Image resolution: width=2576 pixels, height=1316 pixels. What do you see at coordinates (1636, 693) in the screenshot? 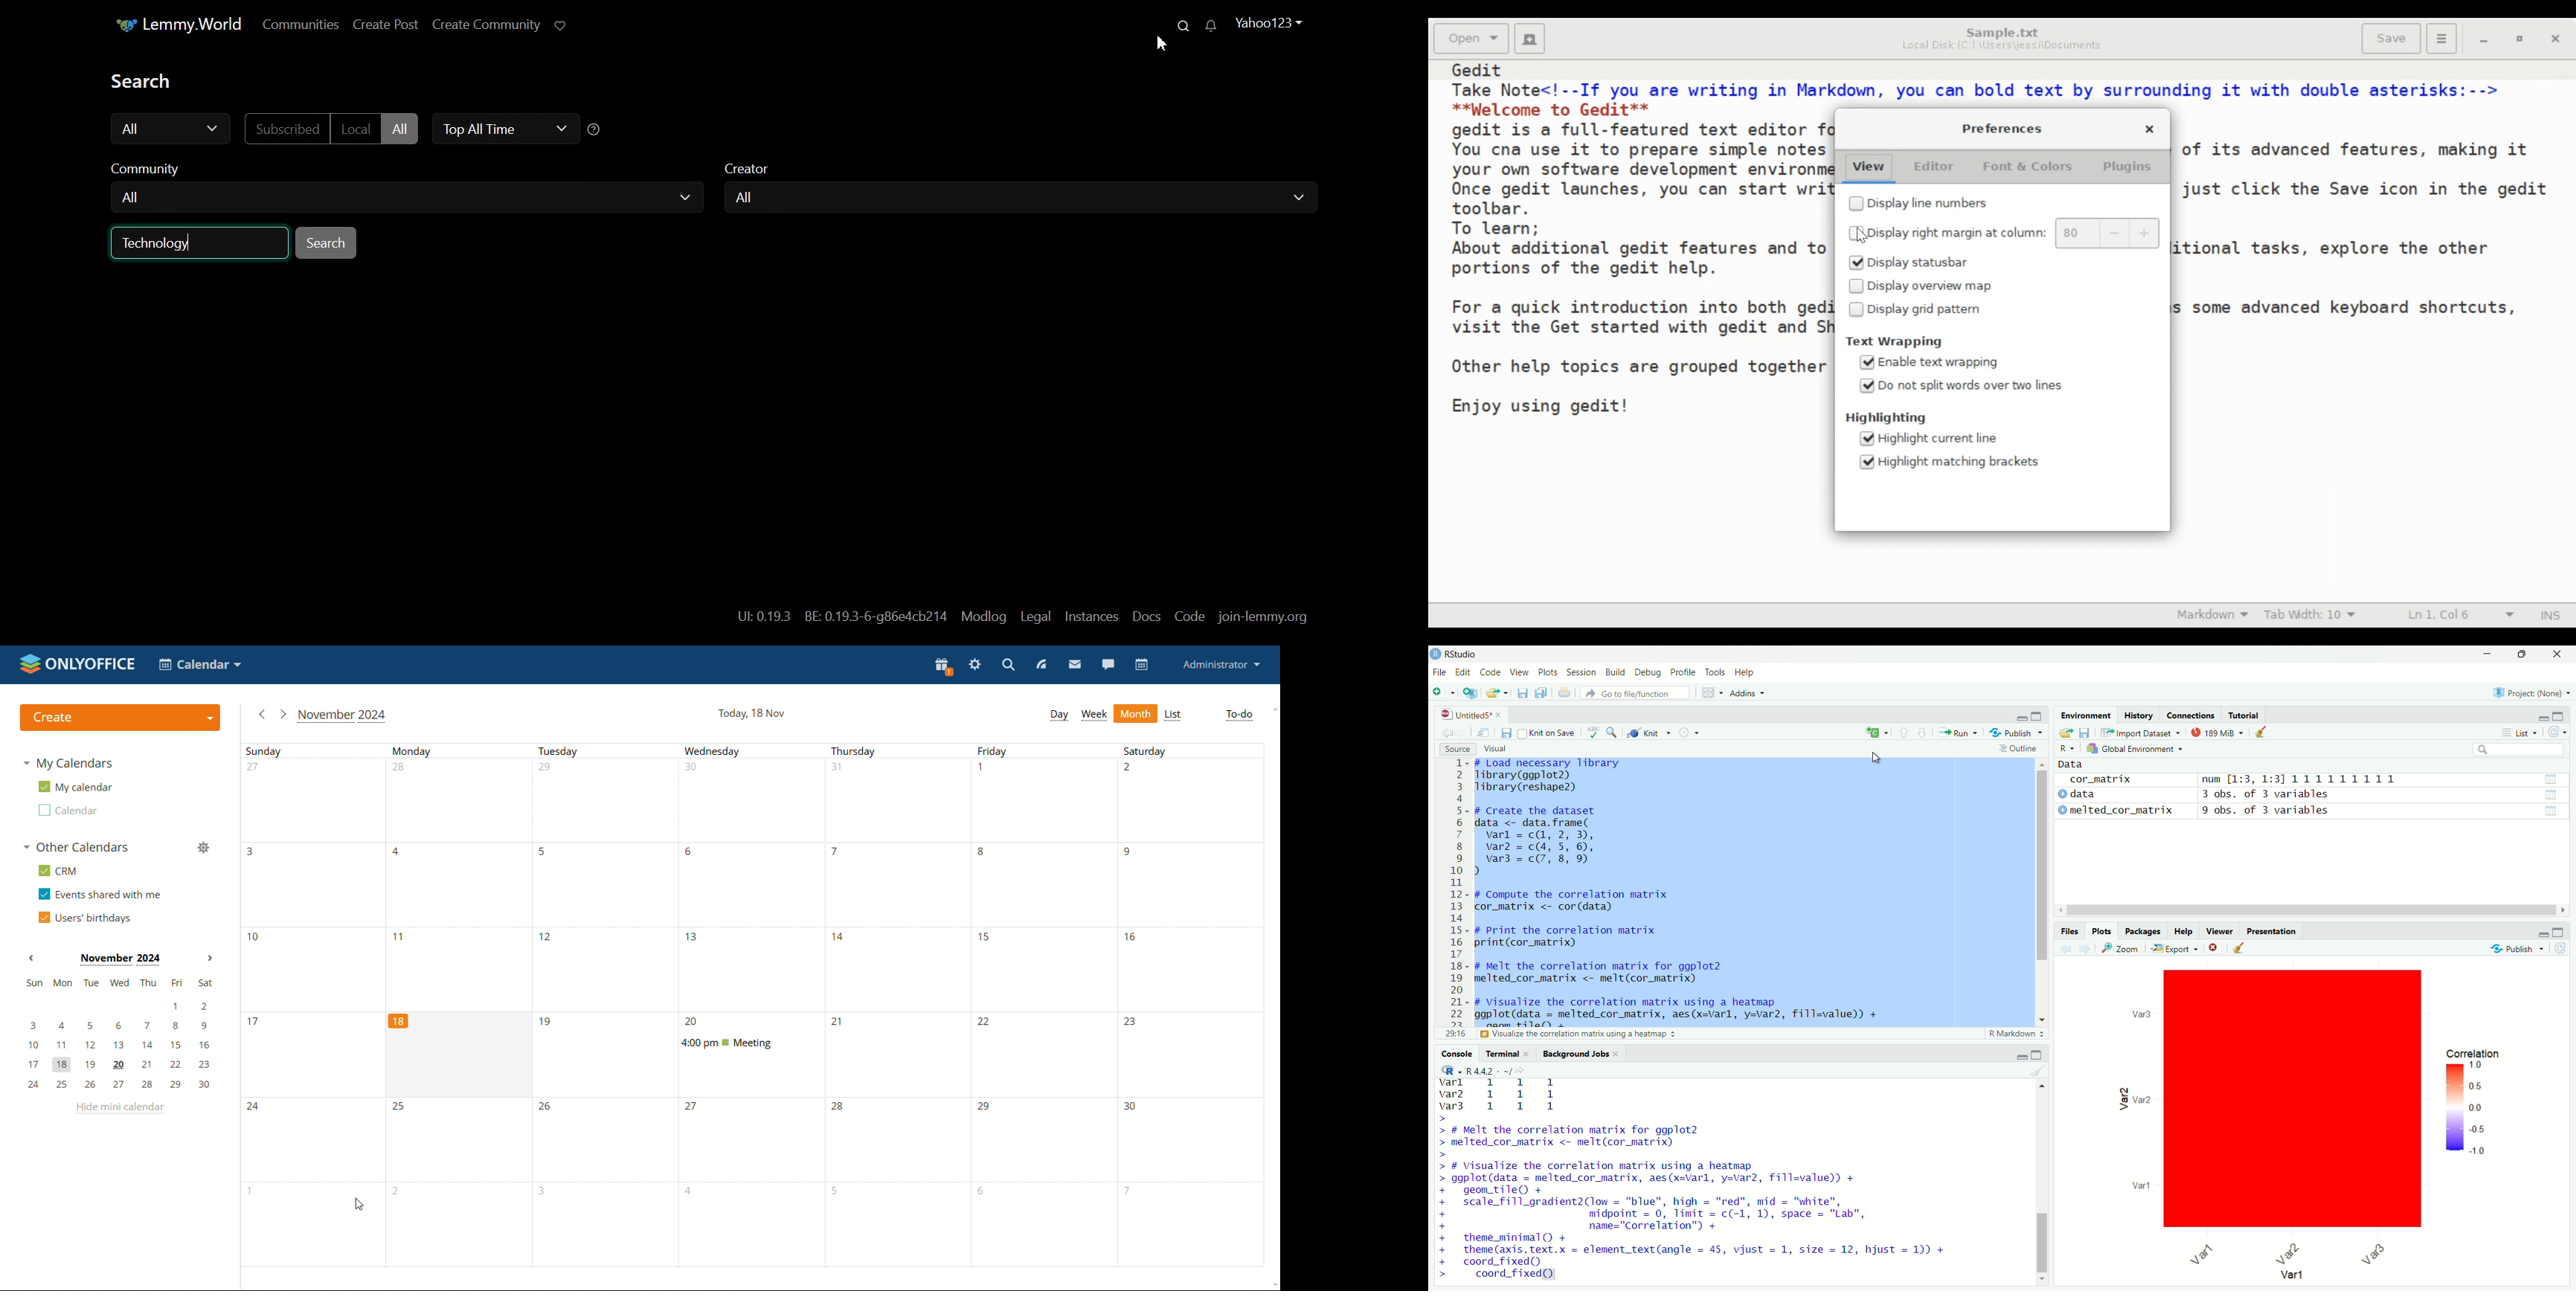
I see `go to file/function` at bounding box center [1636, 693].